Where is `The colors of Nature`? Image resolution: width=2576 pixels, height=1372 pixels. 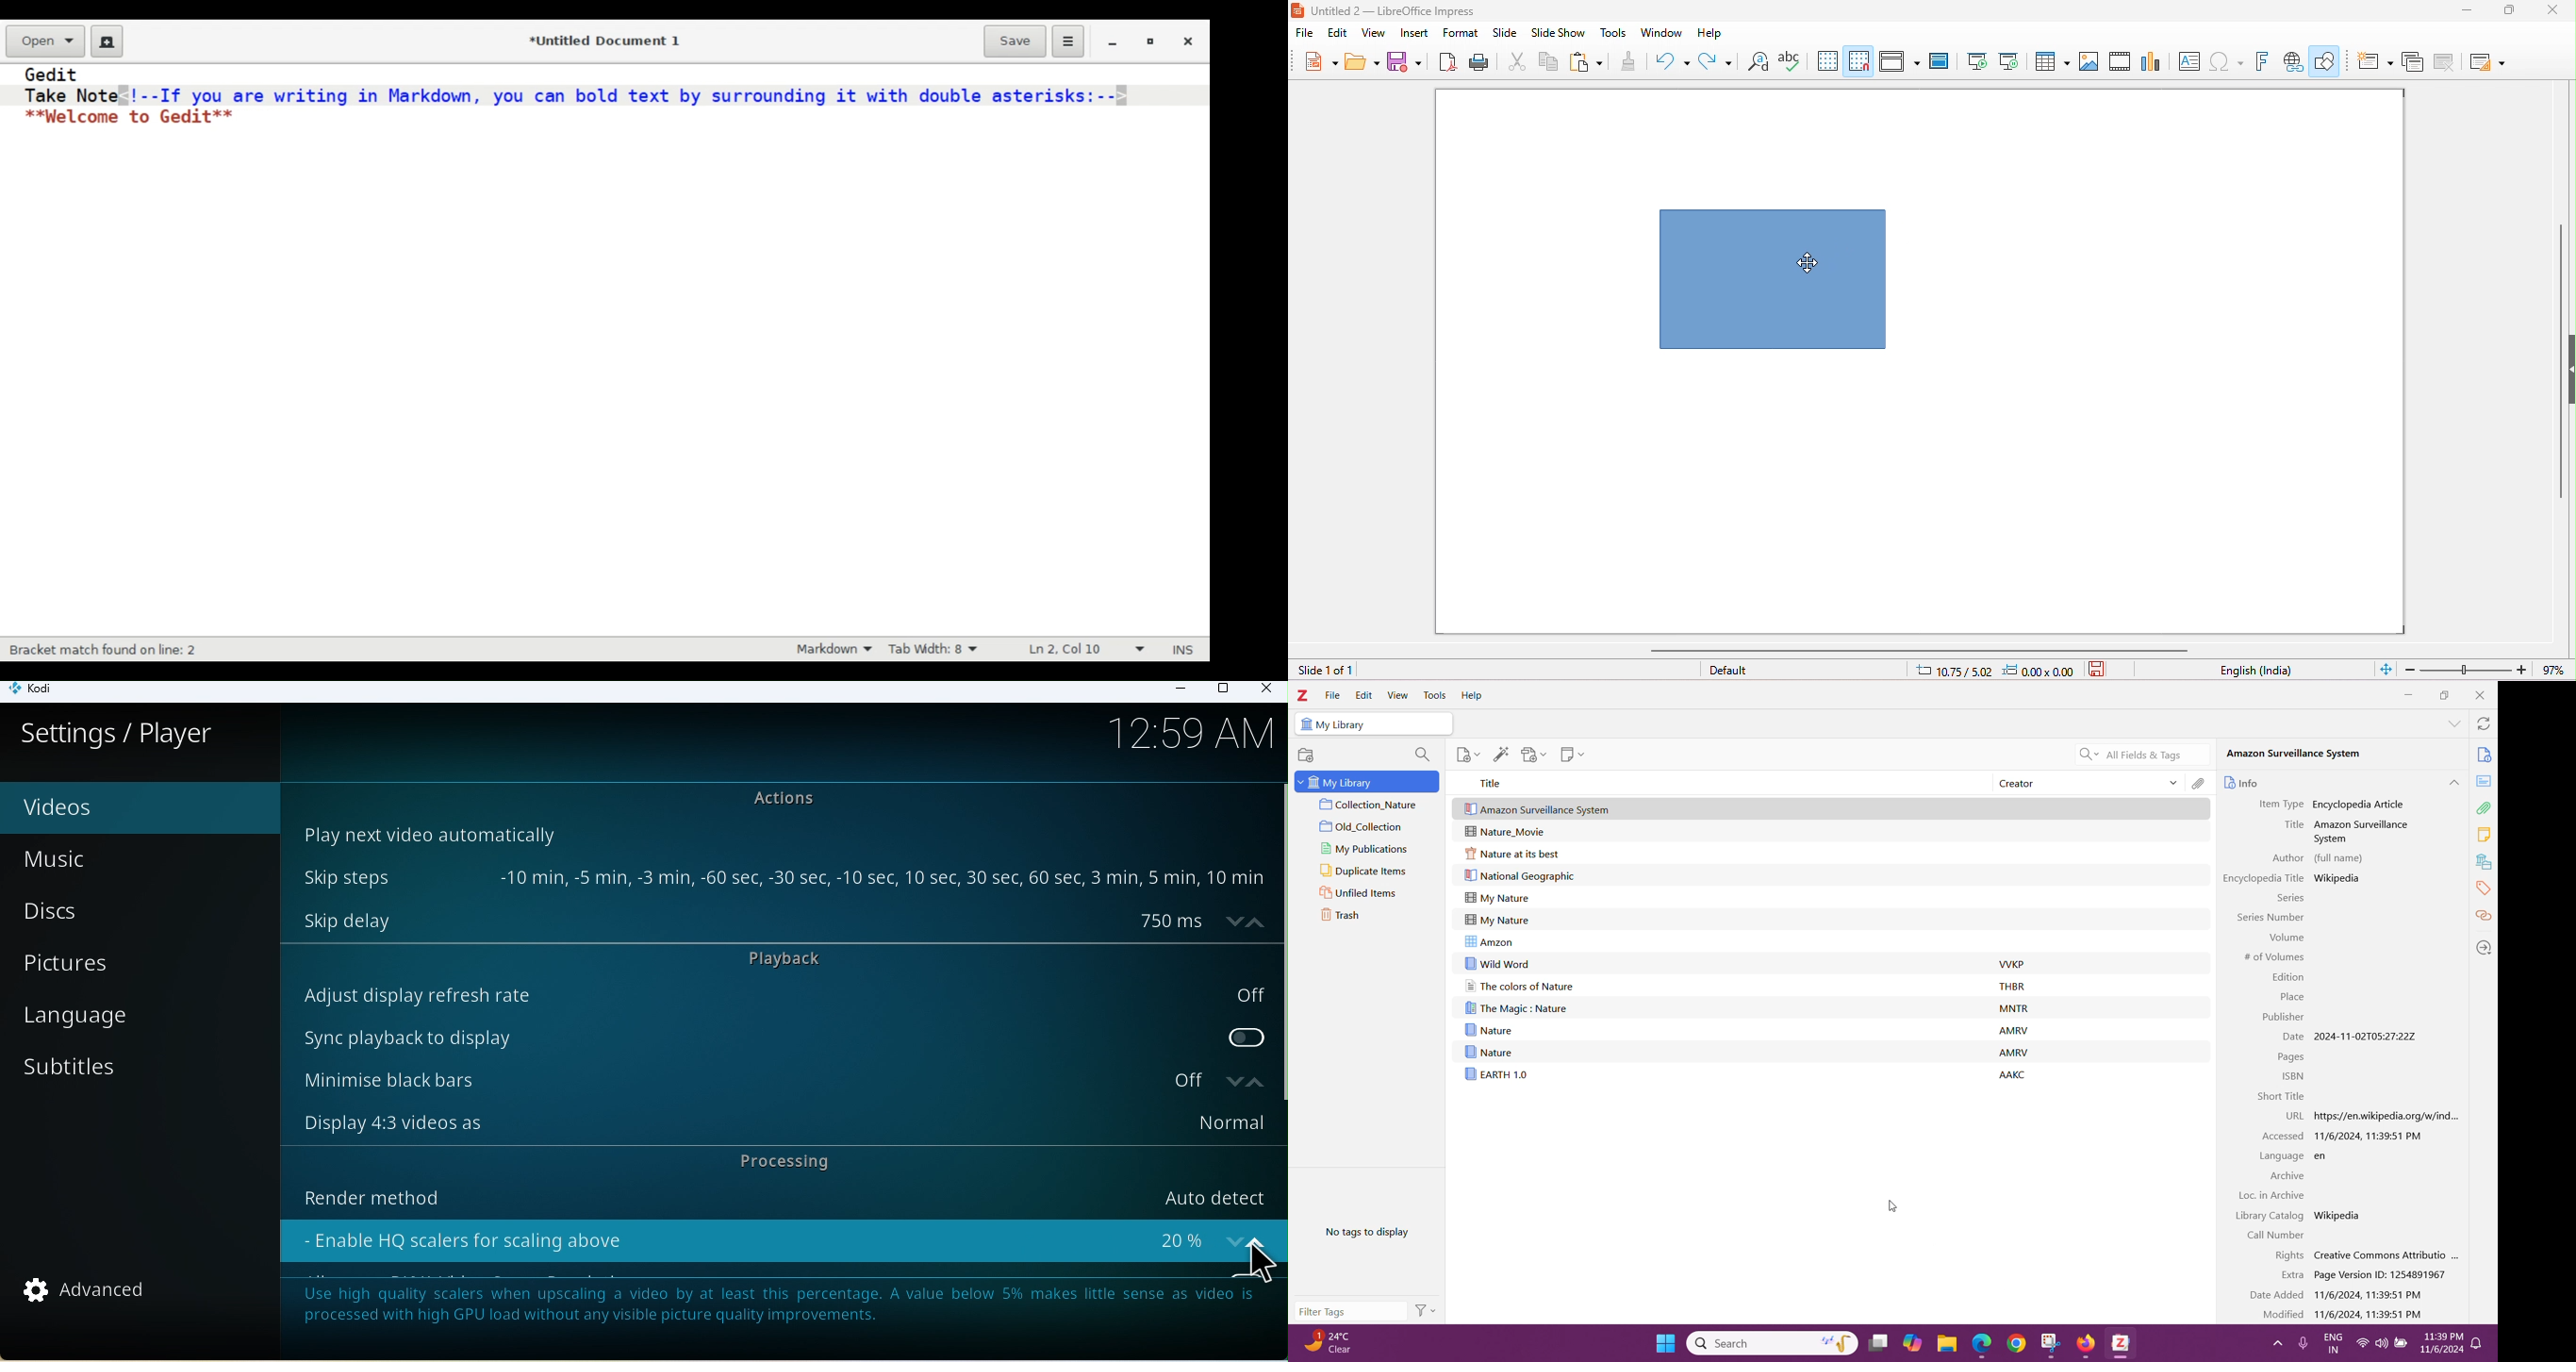
The colors of Nature is located at coordinates (1519, 986).